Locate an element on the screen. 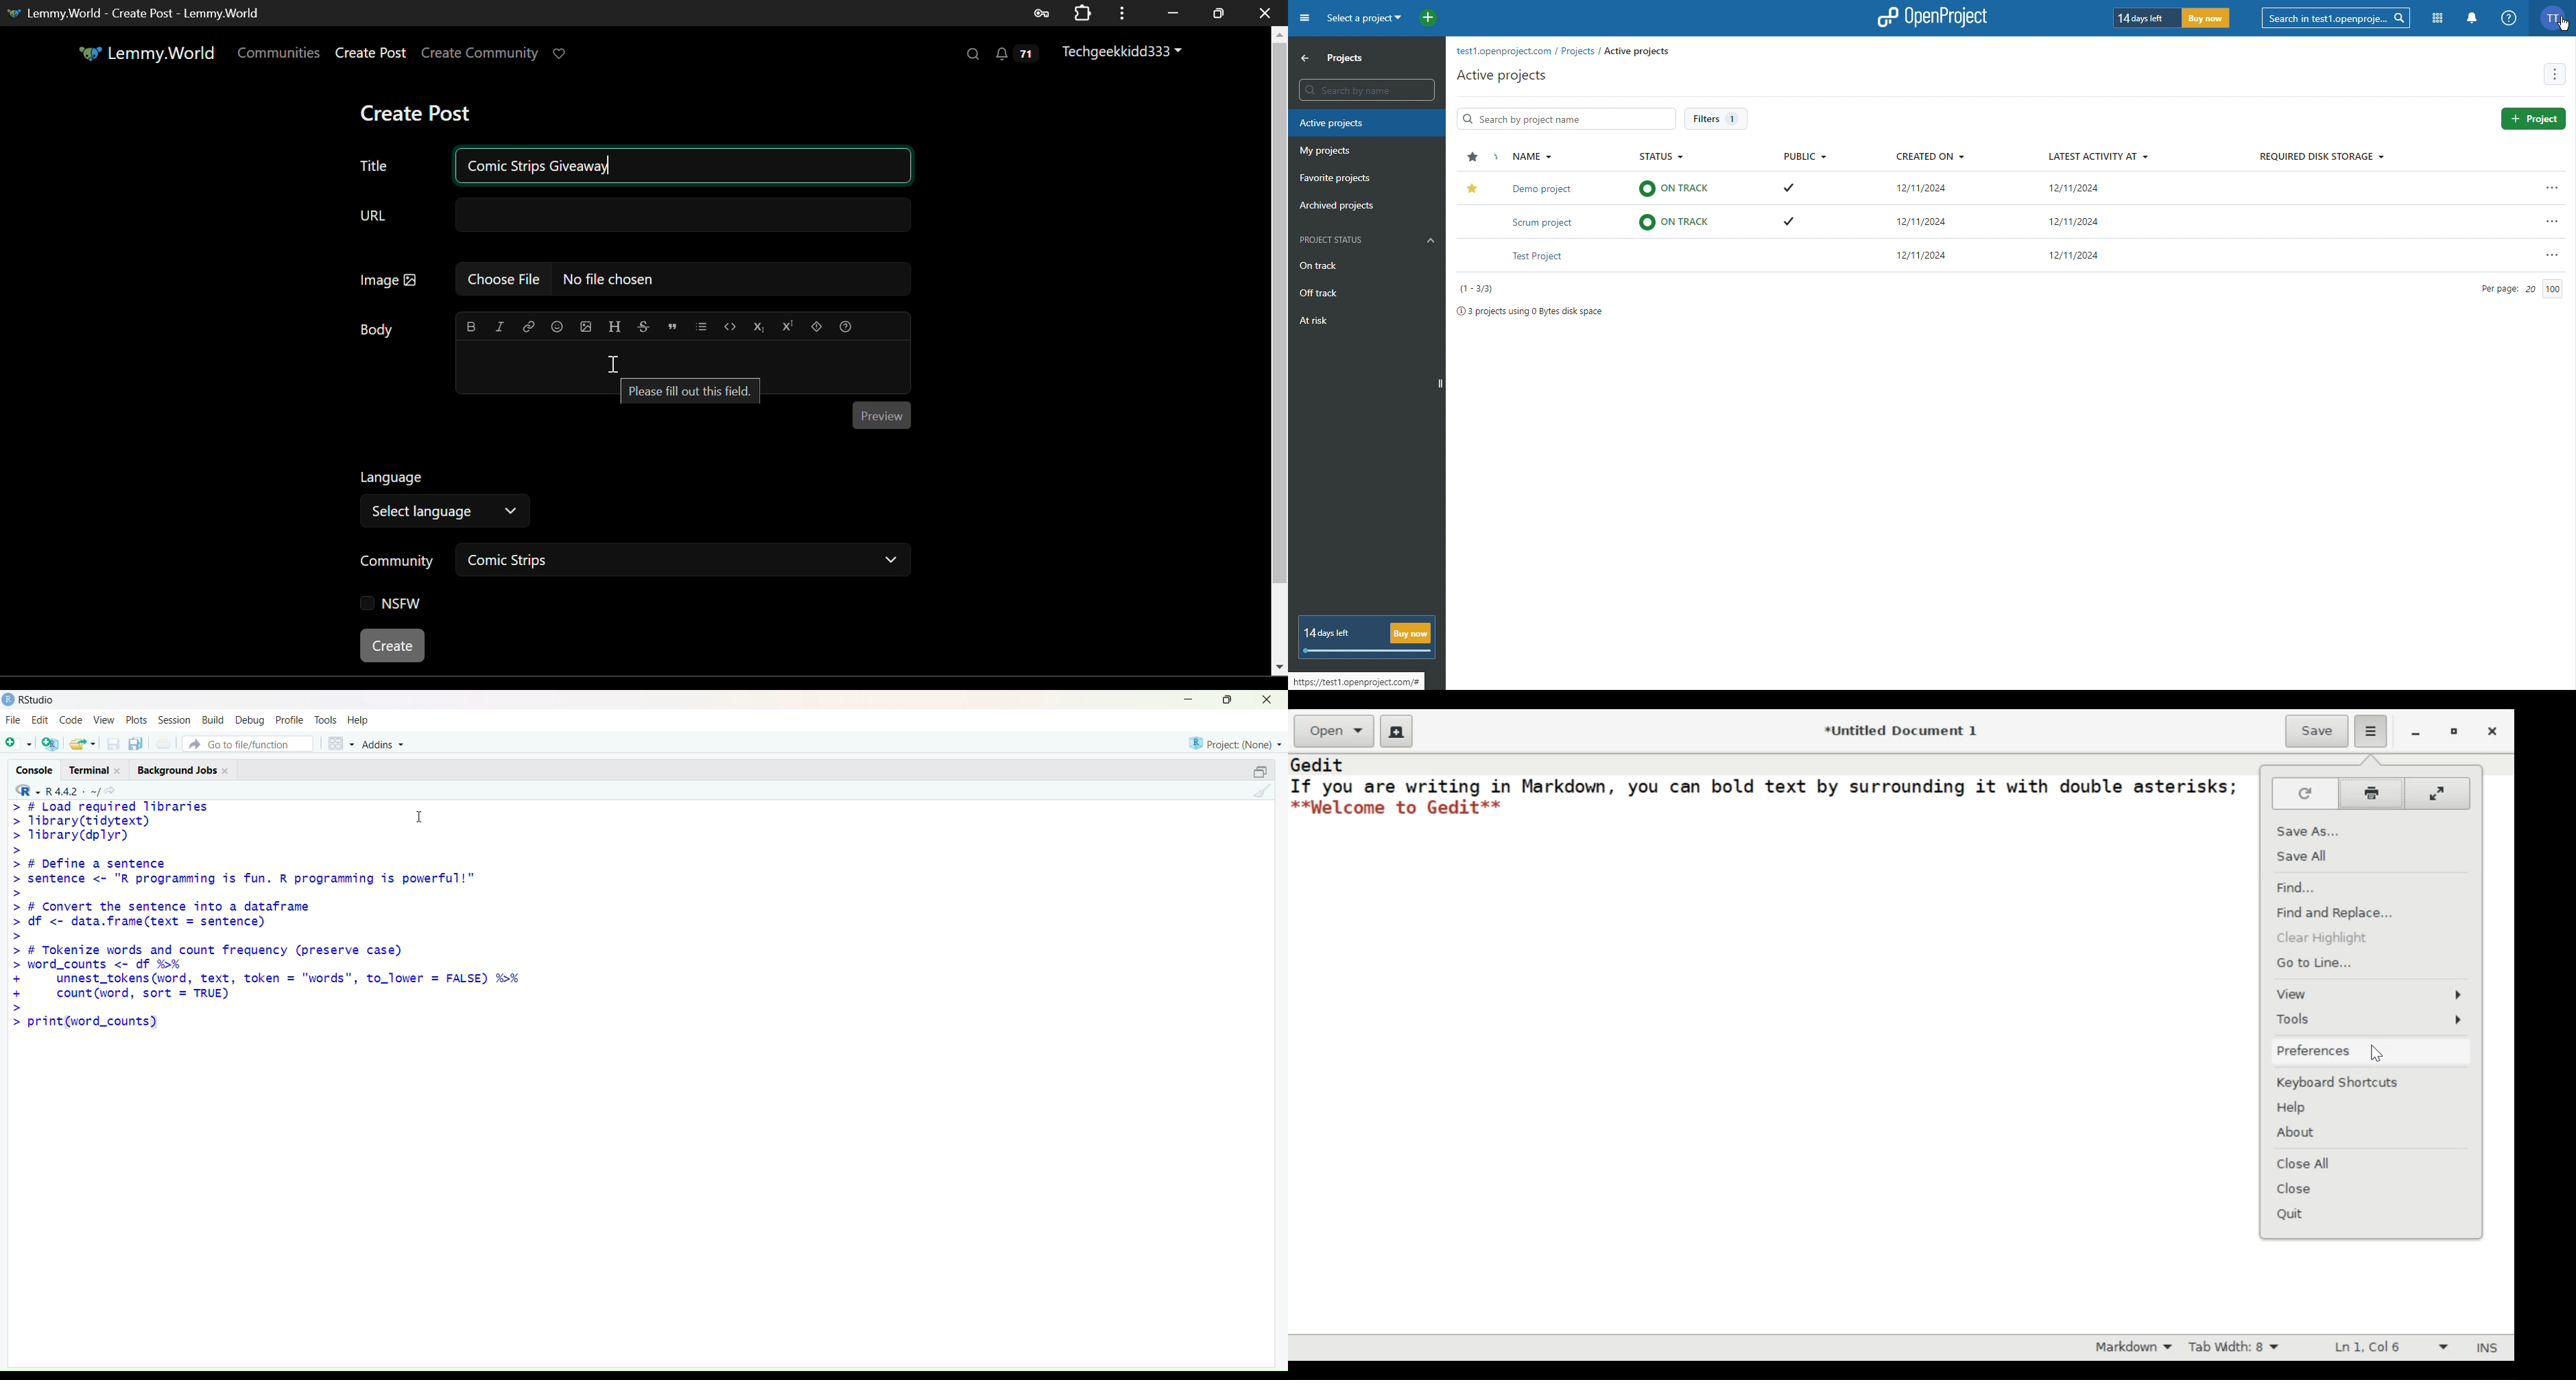 This screenshot has height=1400, width=2576. save current document is located at coordinates (112, 744).